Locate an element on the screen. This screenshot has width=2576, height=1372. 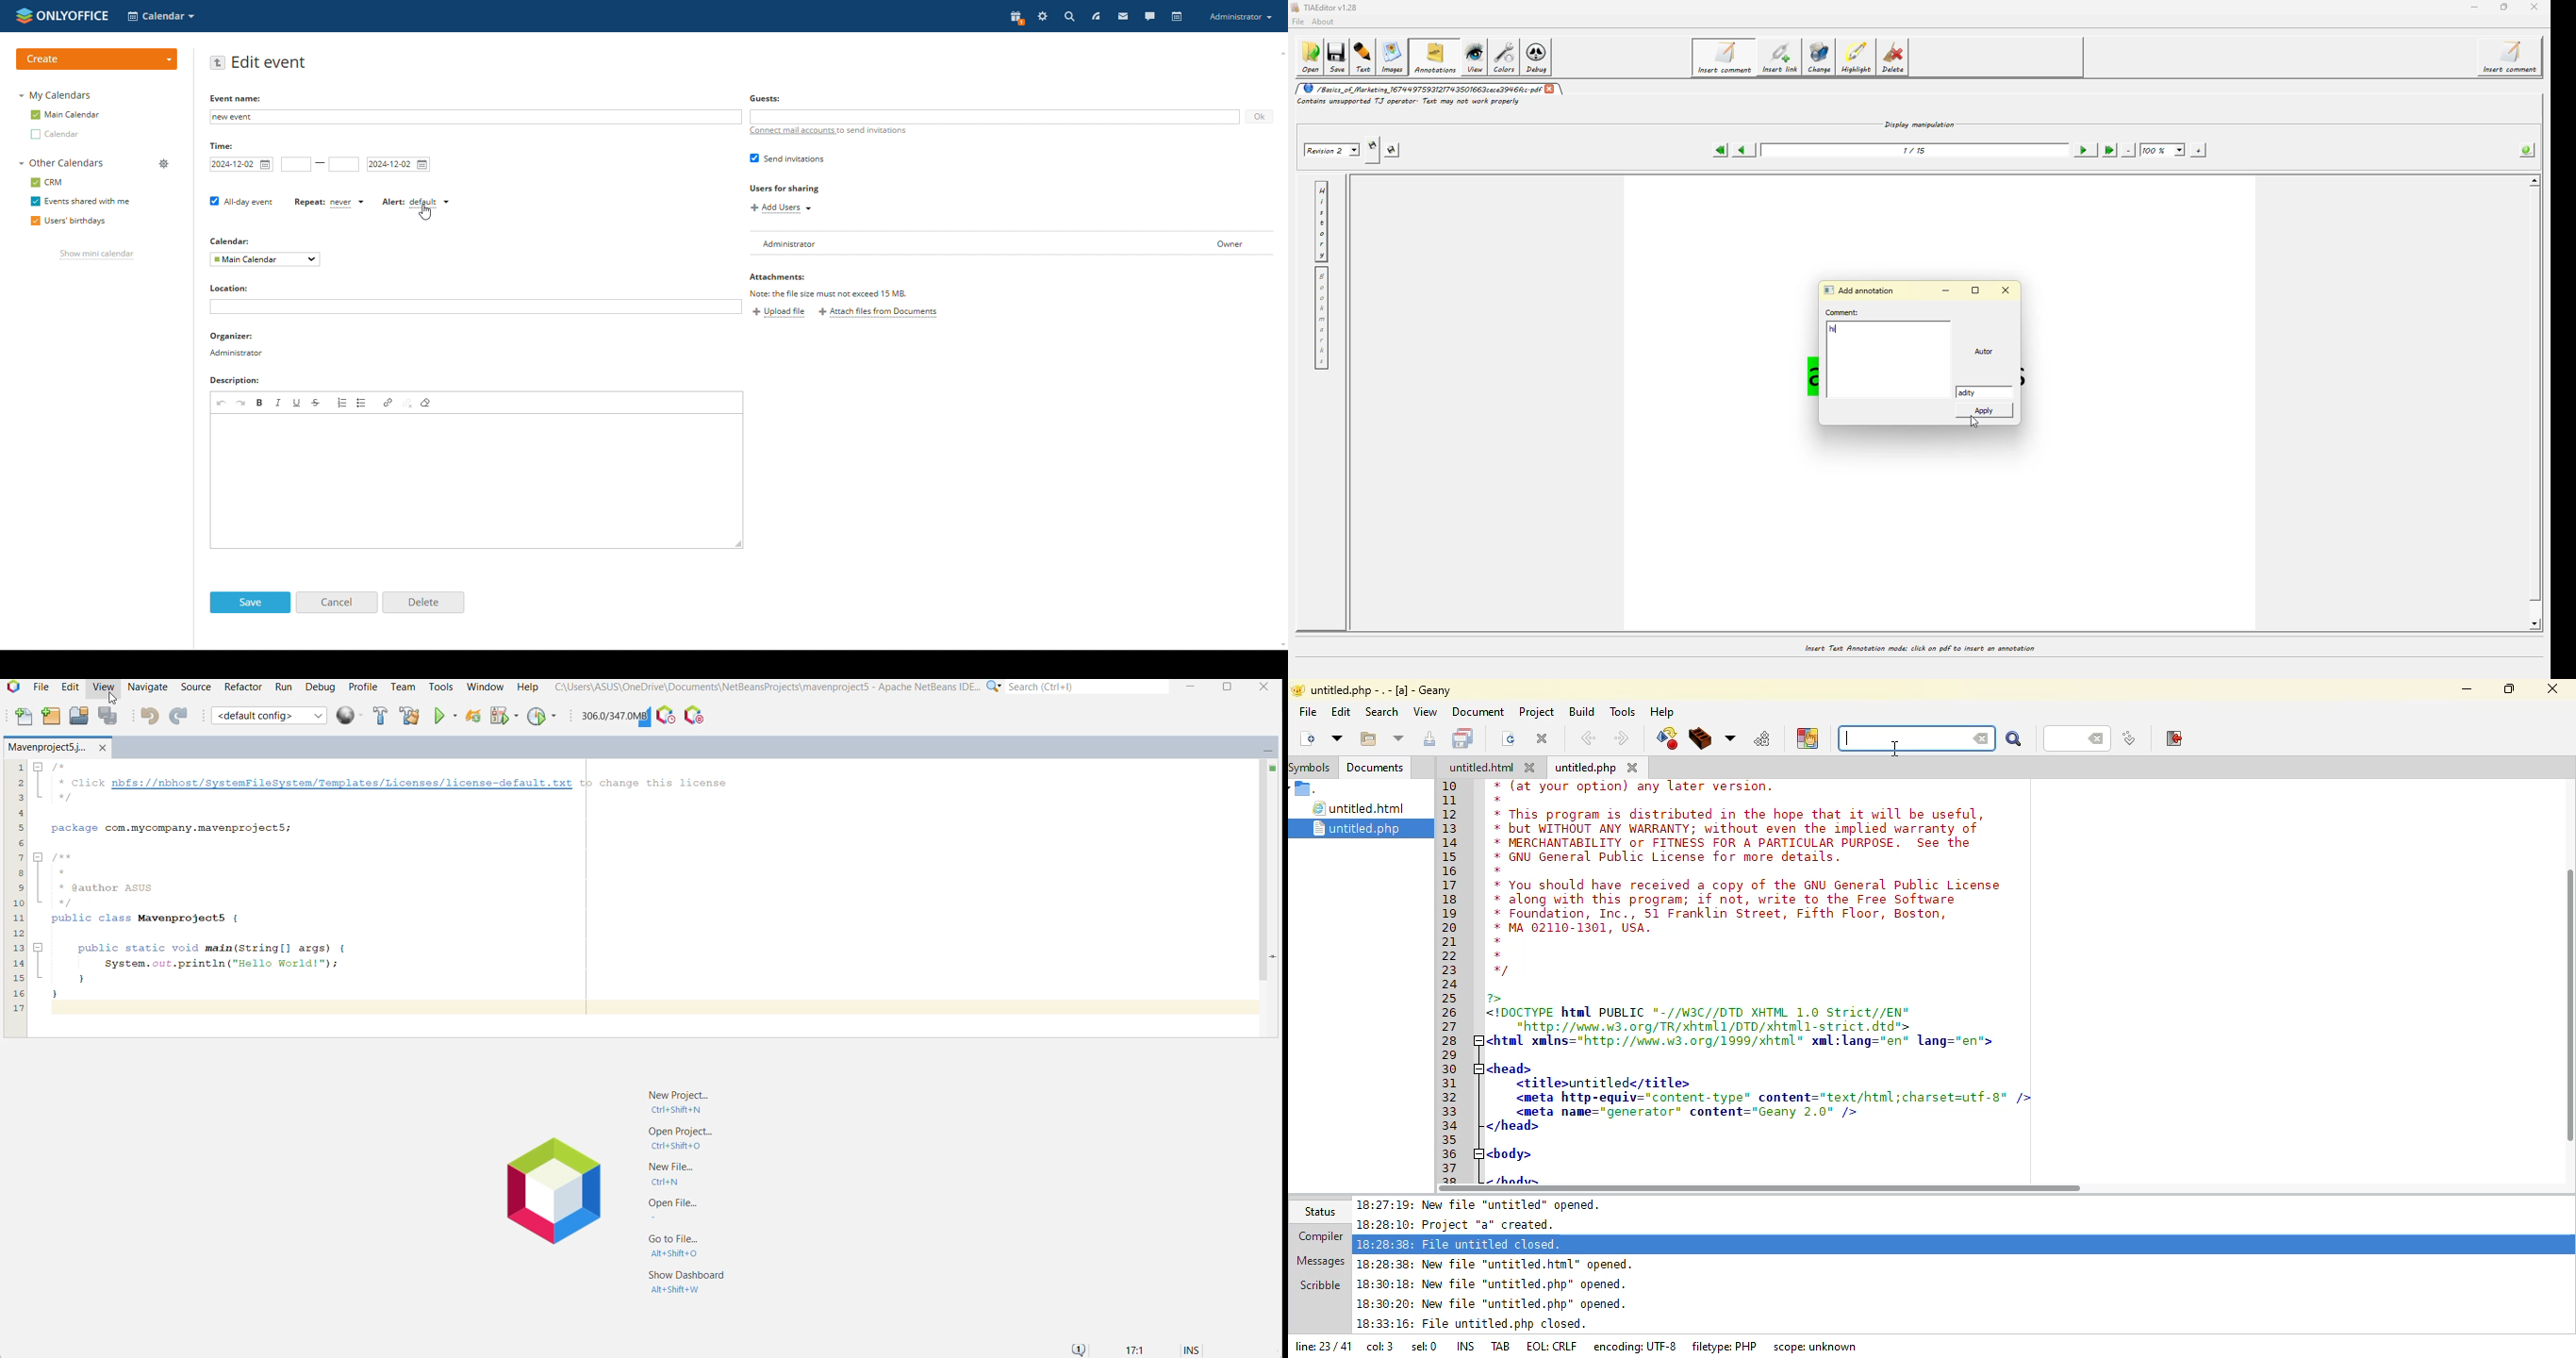
choose a color is located at coordinates (1808, 737).